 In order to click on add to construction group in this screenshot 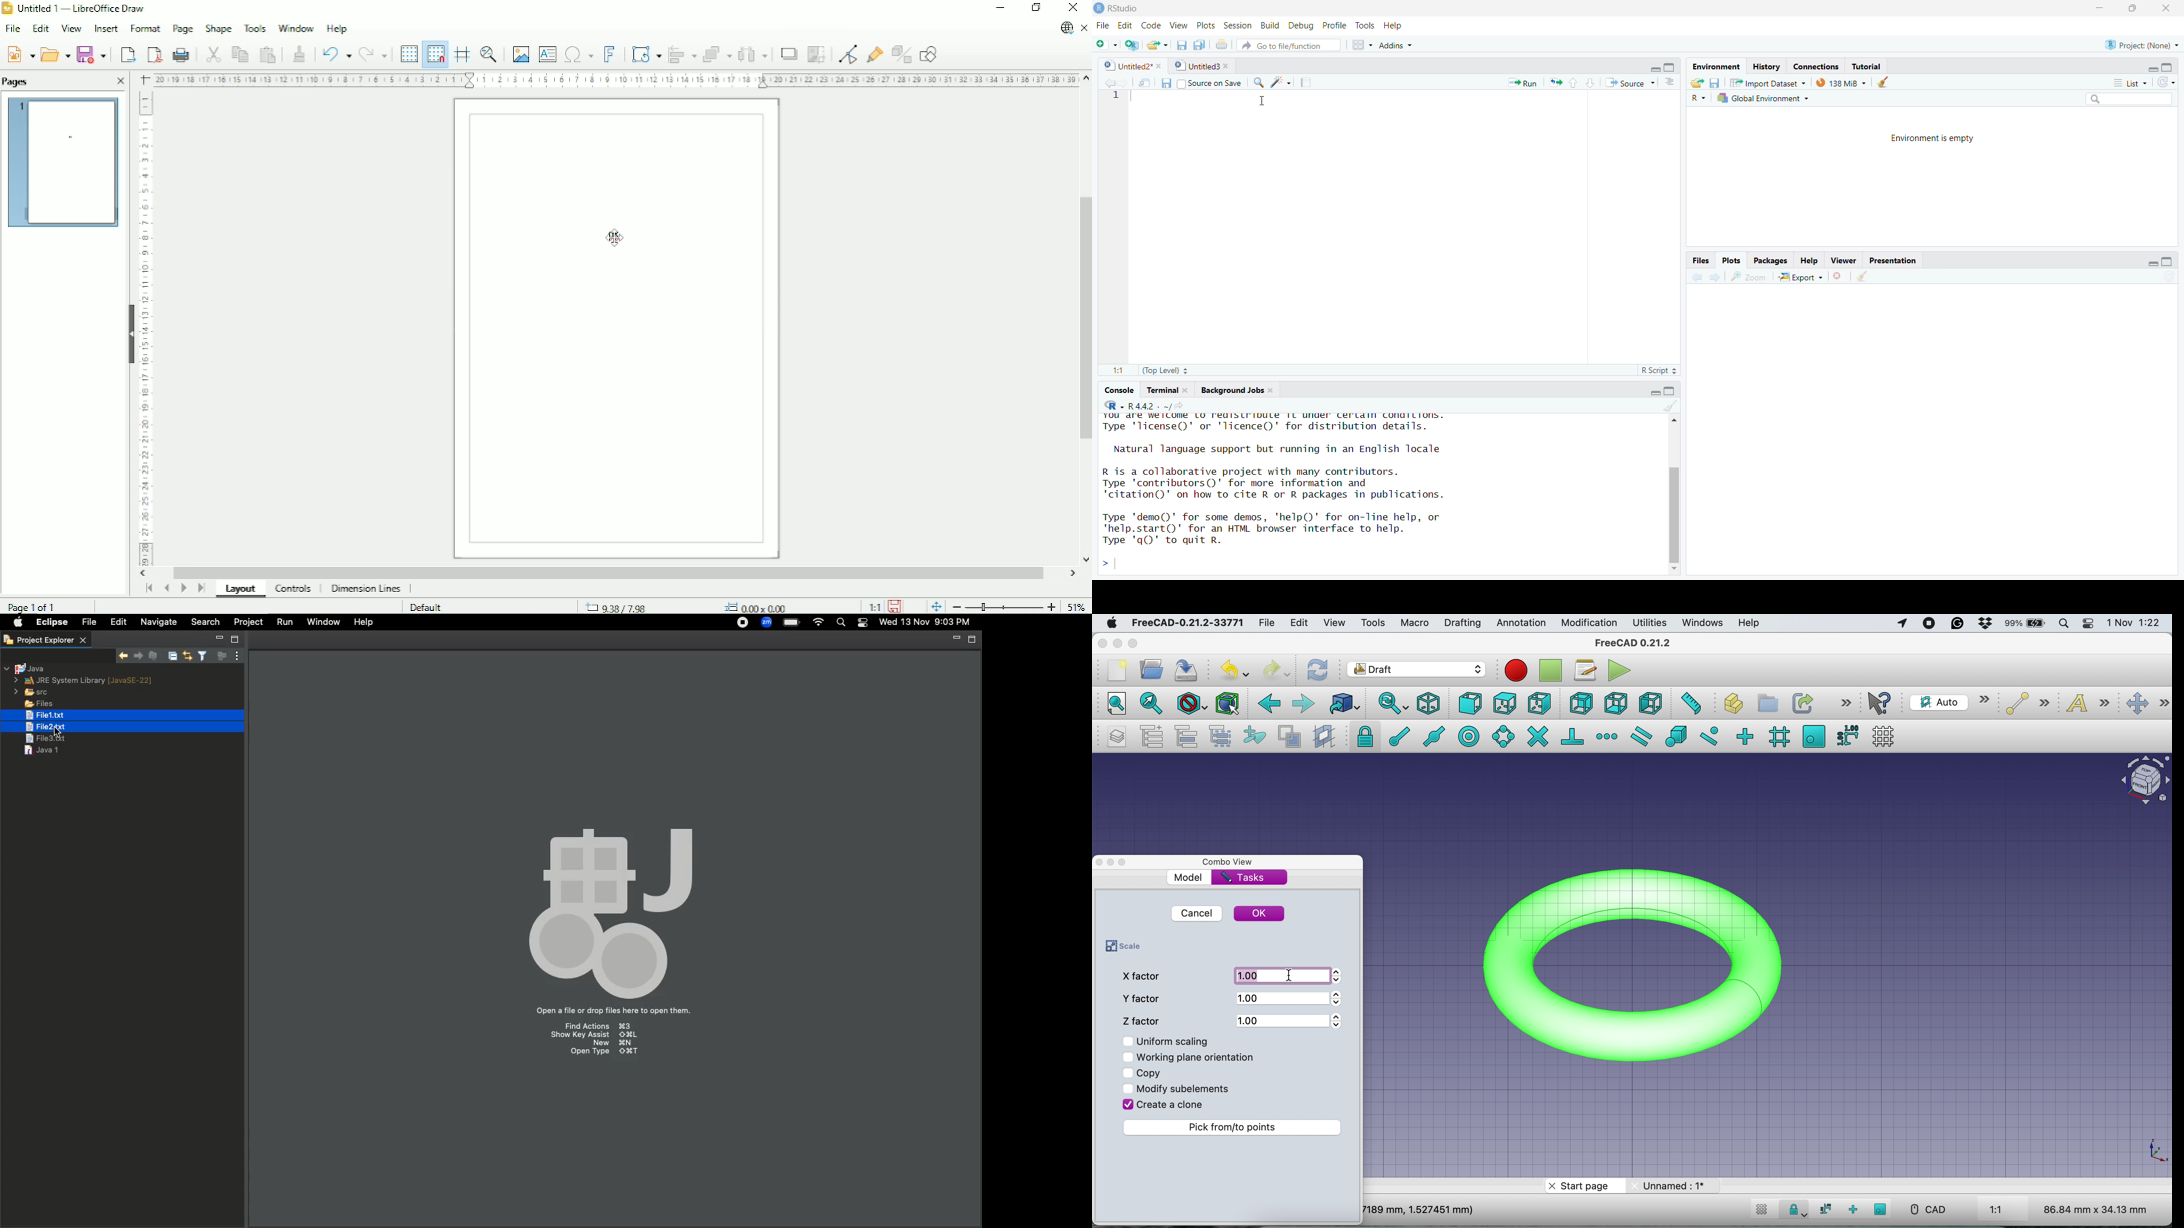, I will do `click(1252, 736)`.